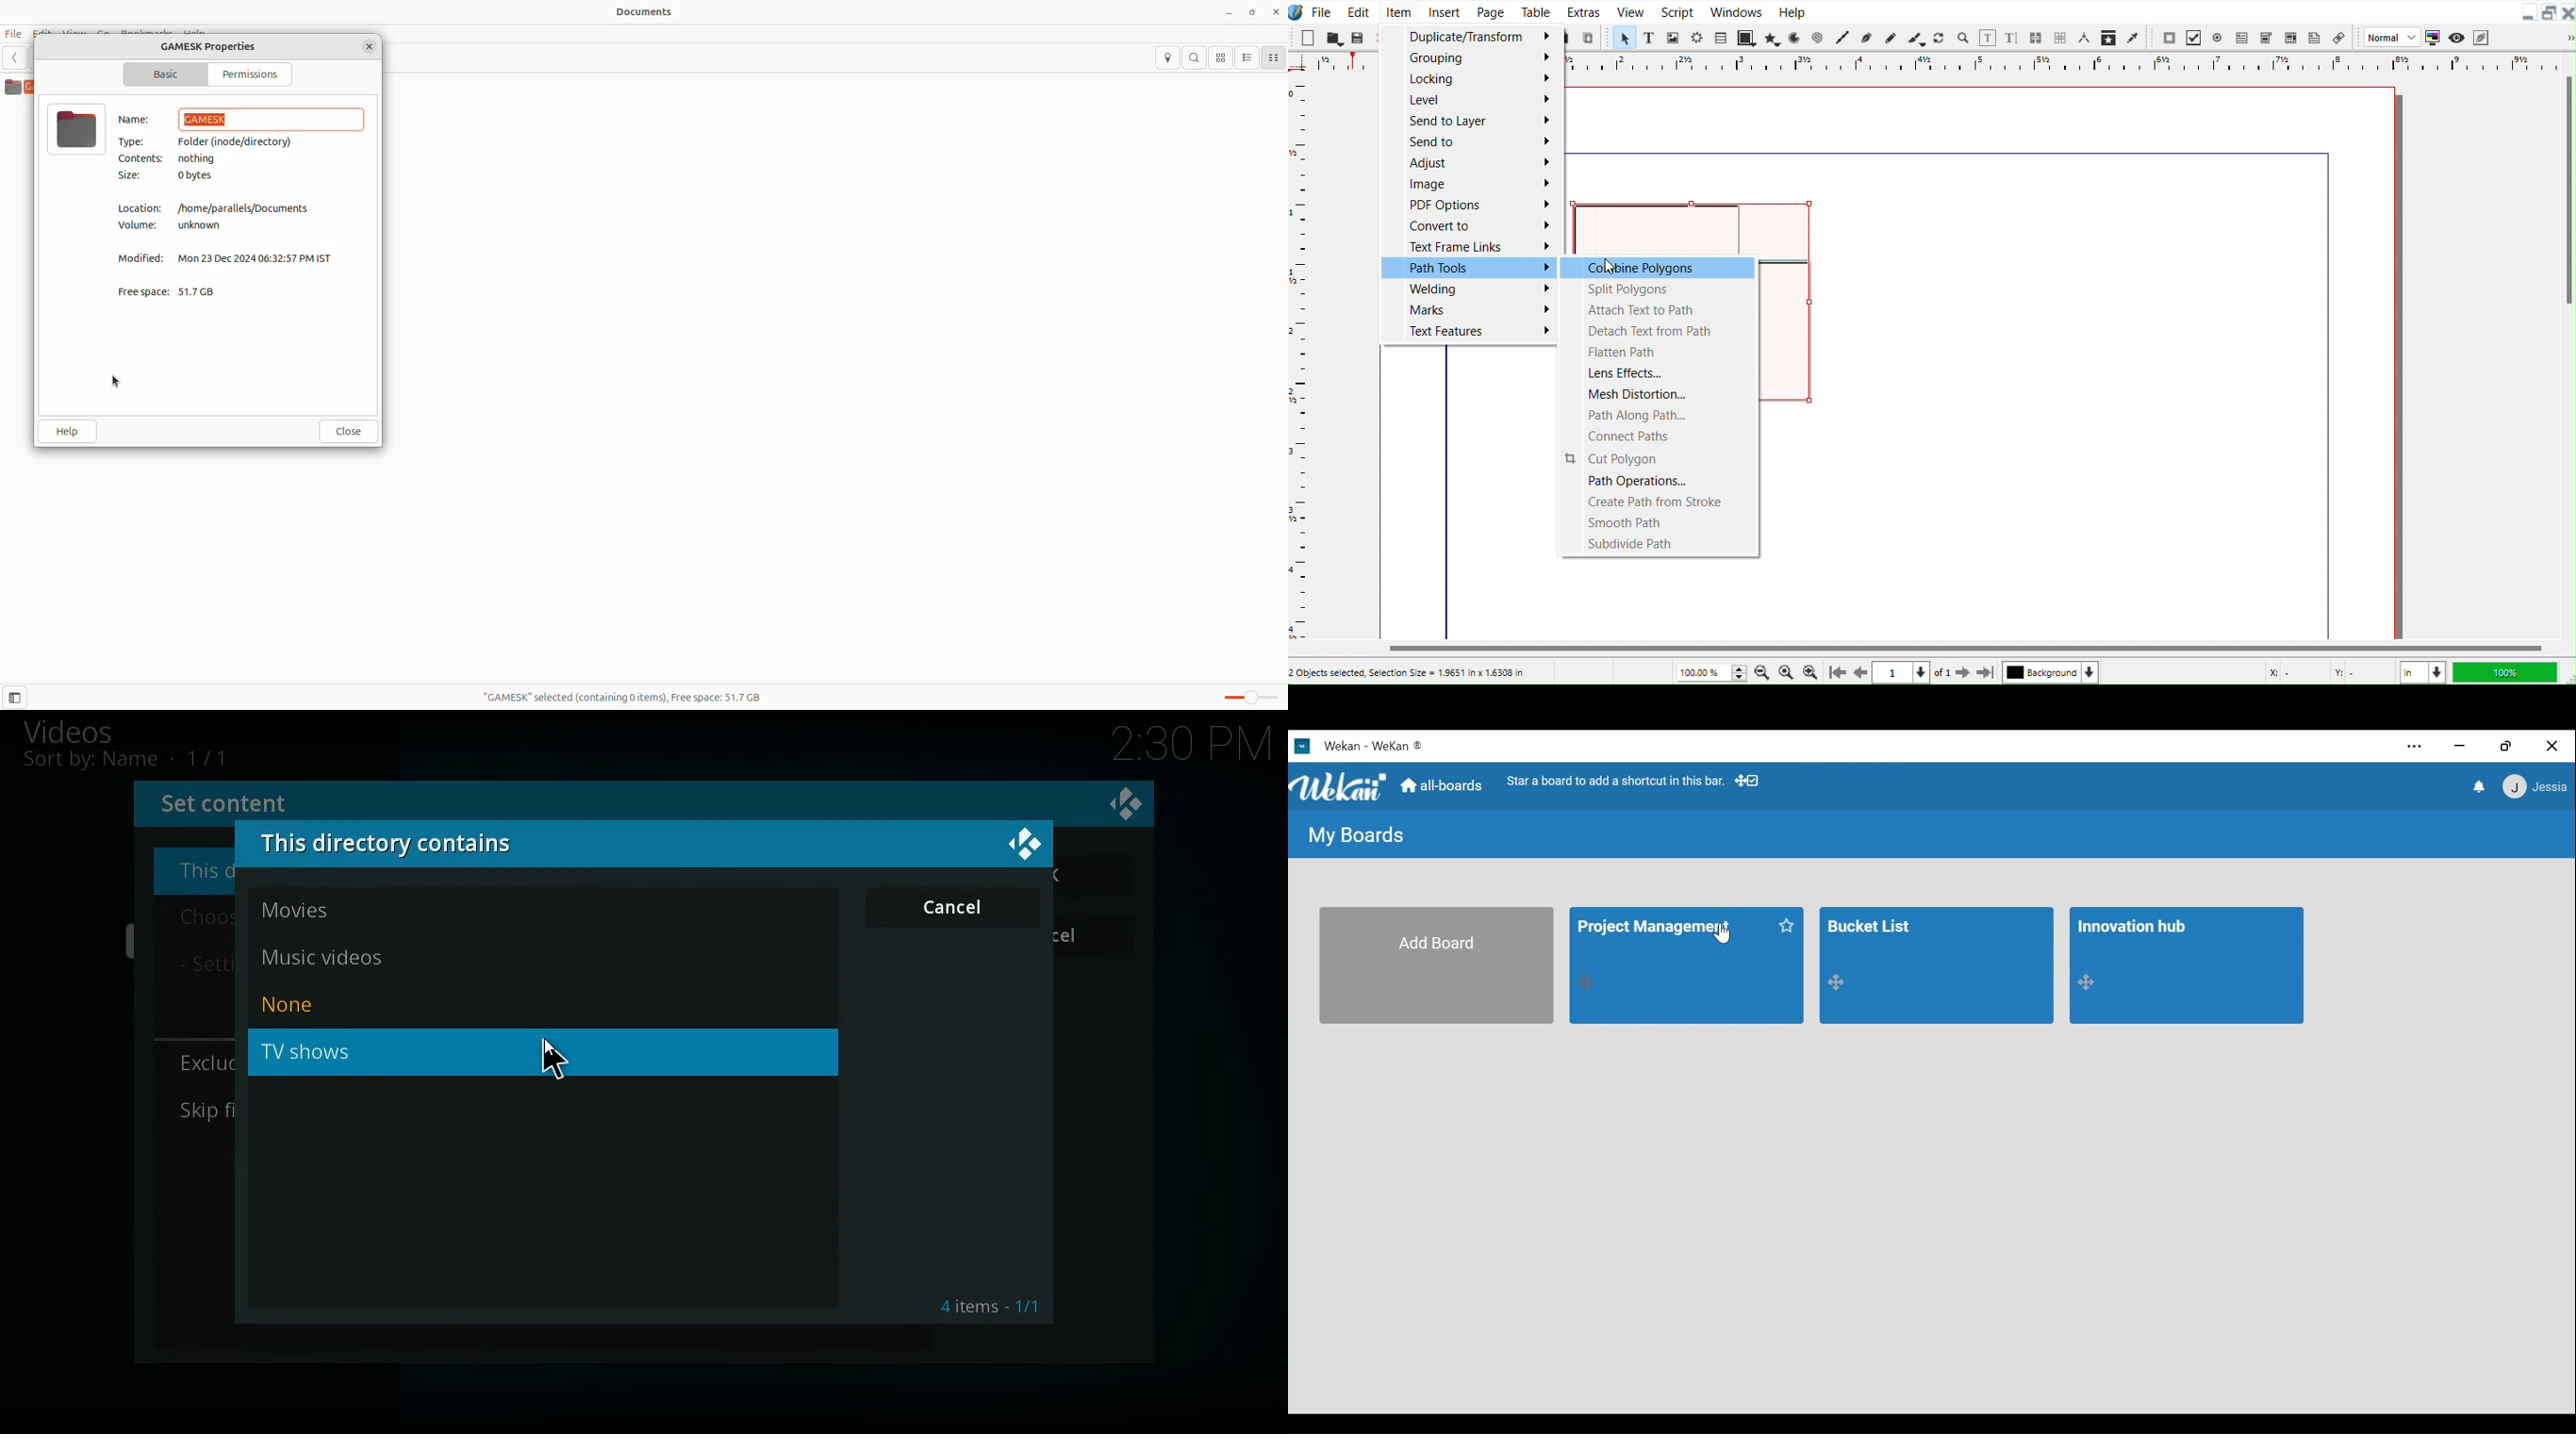  What do you see at coordinates (1301, 360) in the screenshot?
I see `Horizontal Scale bar` at bounding box center [1301, 360].